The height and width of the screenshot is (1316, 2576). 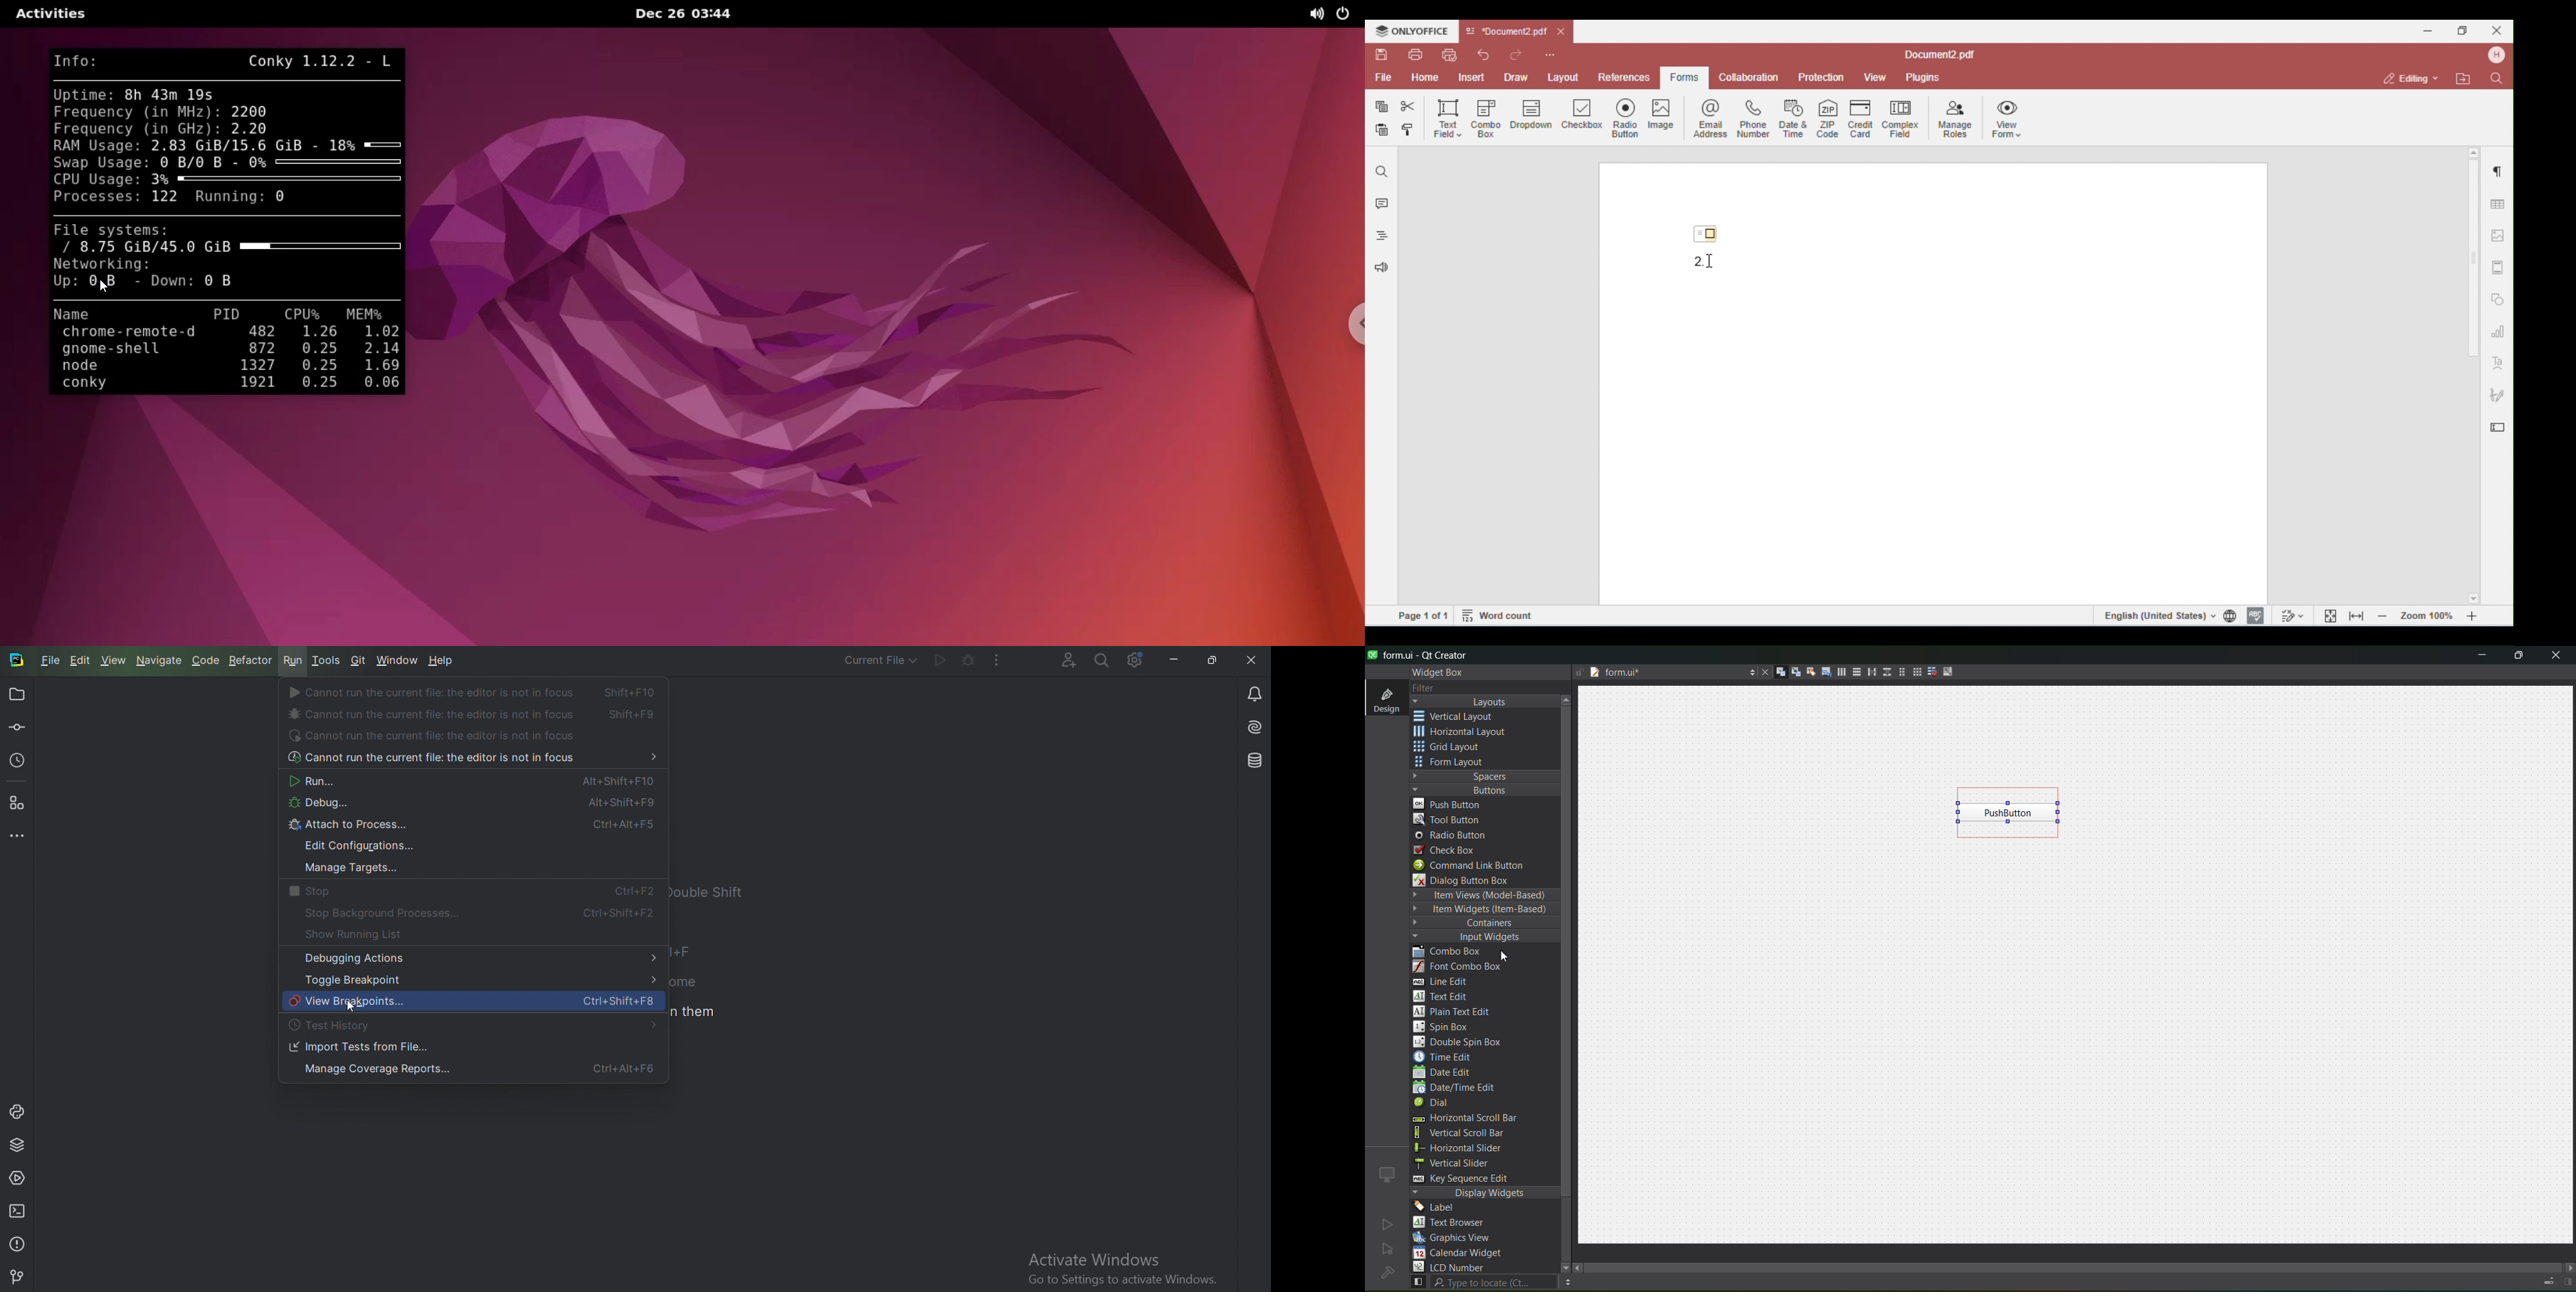 I want to click on combo box, so click(x=1456, y=952).